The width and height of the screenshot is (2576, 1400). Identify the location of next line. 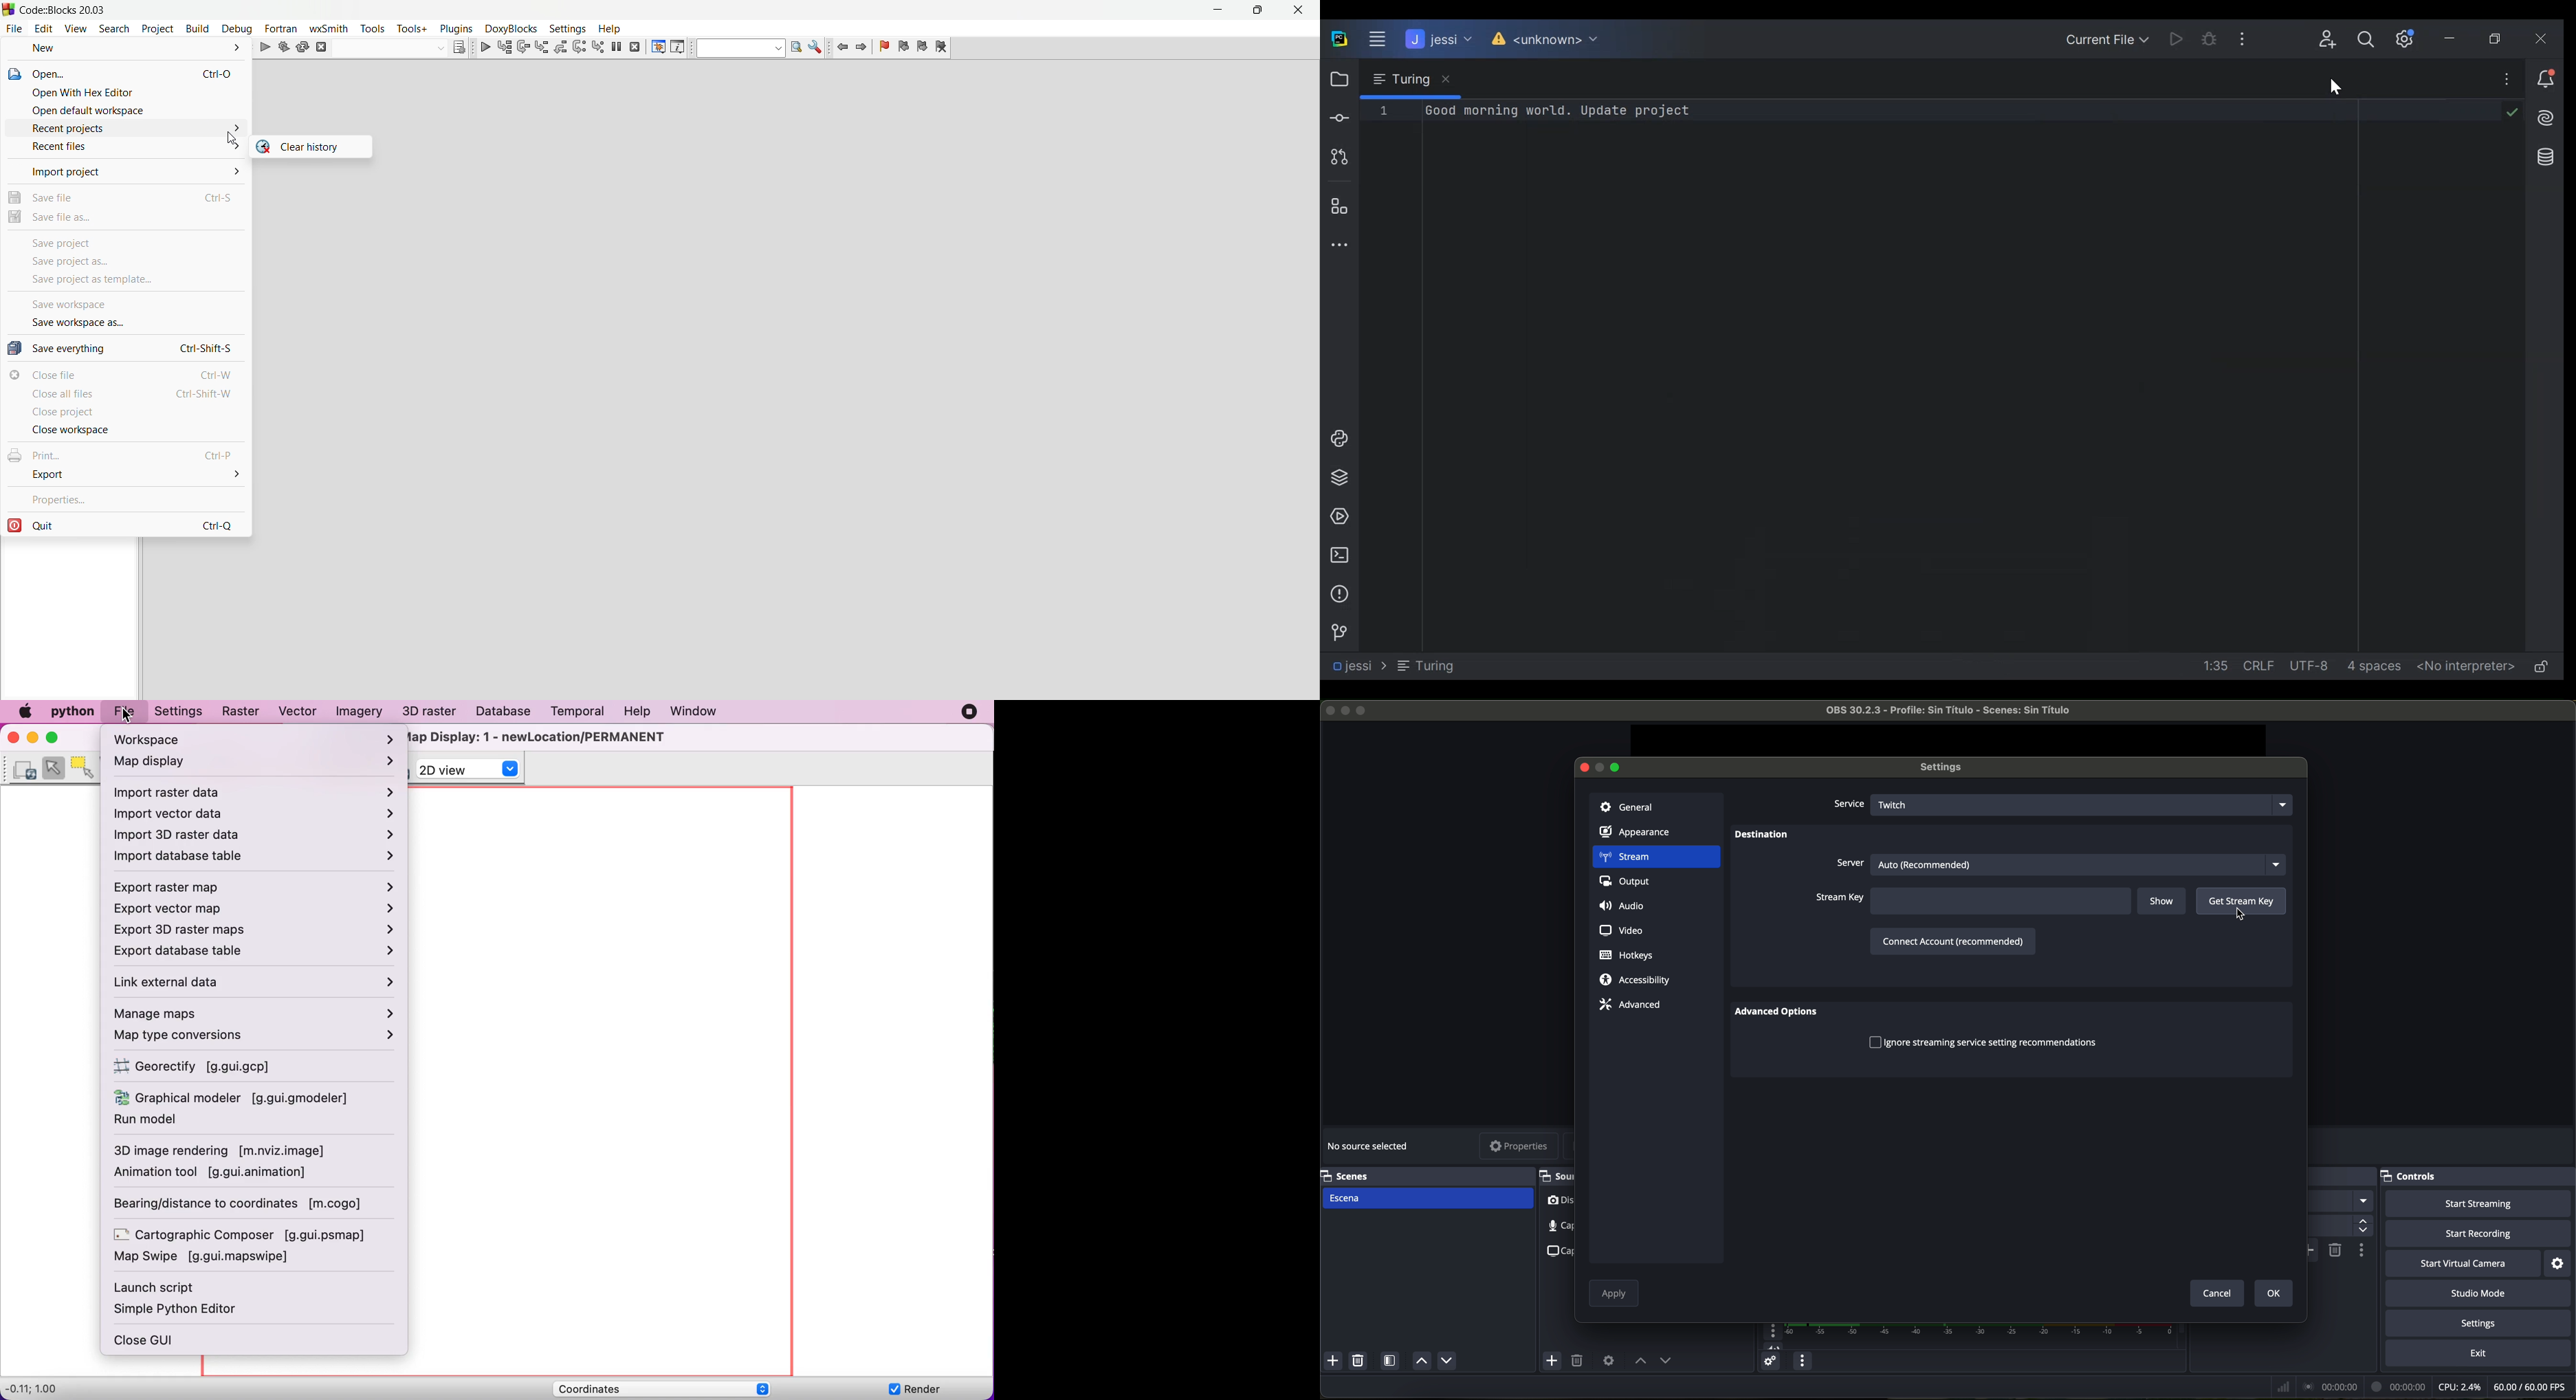
(524, 48).